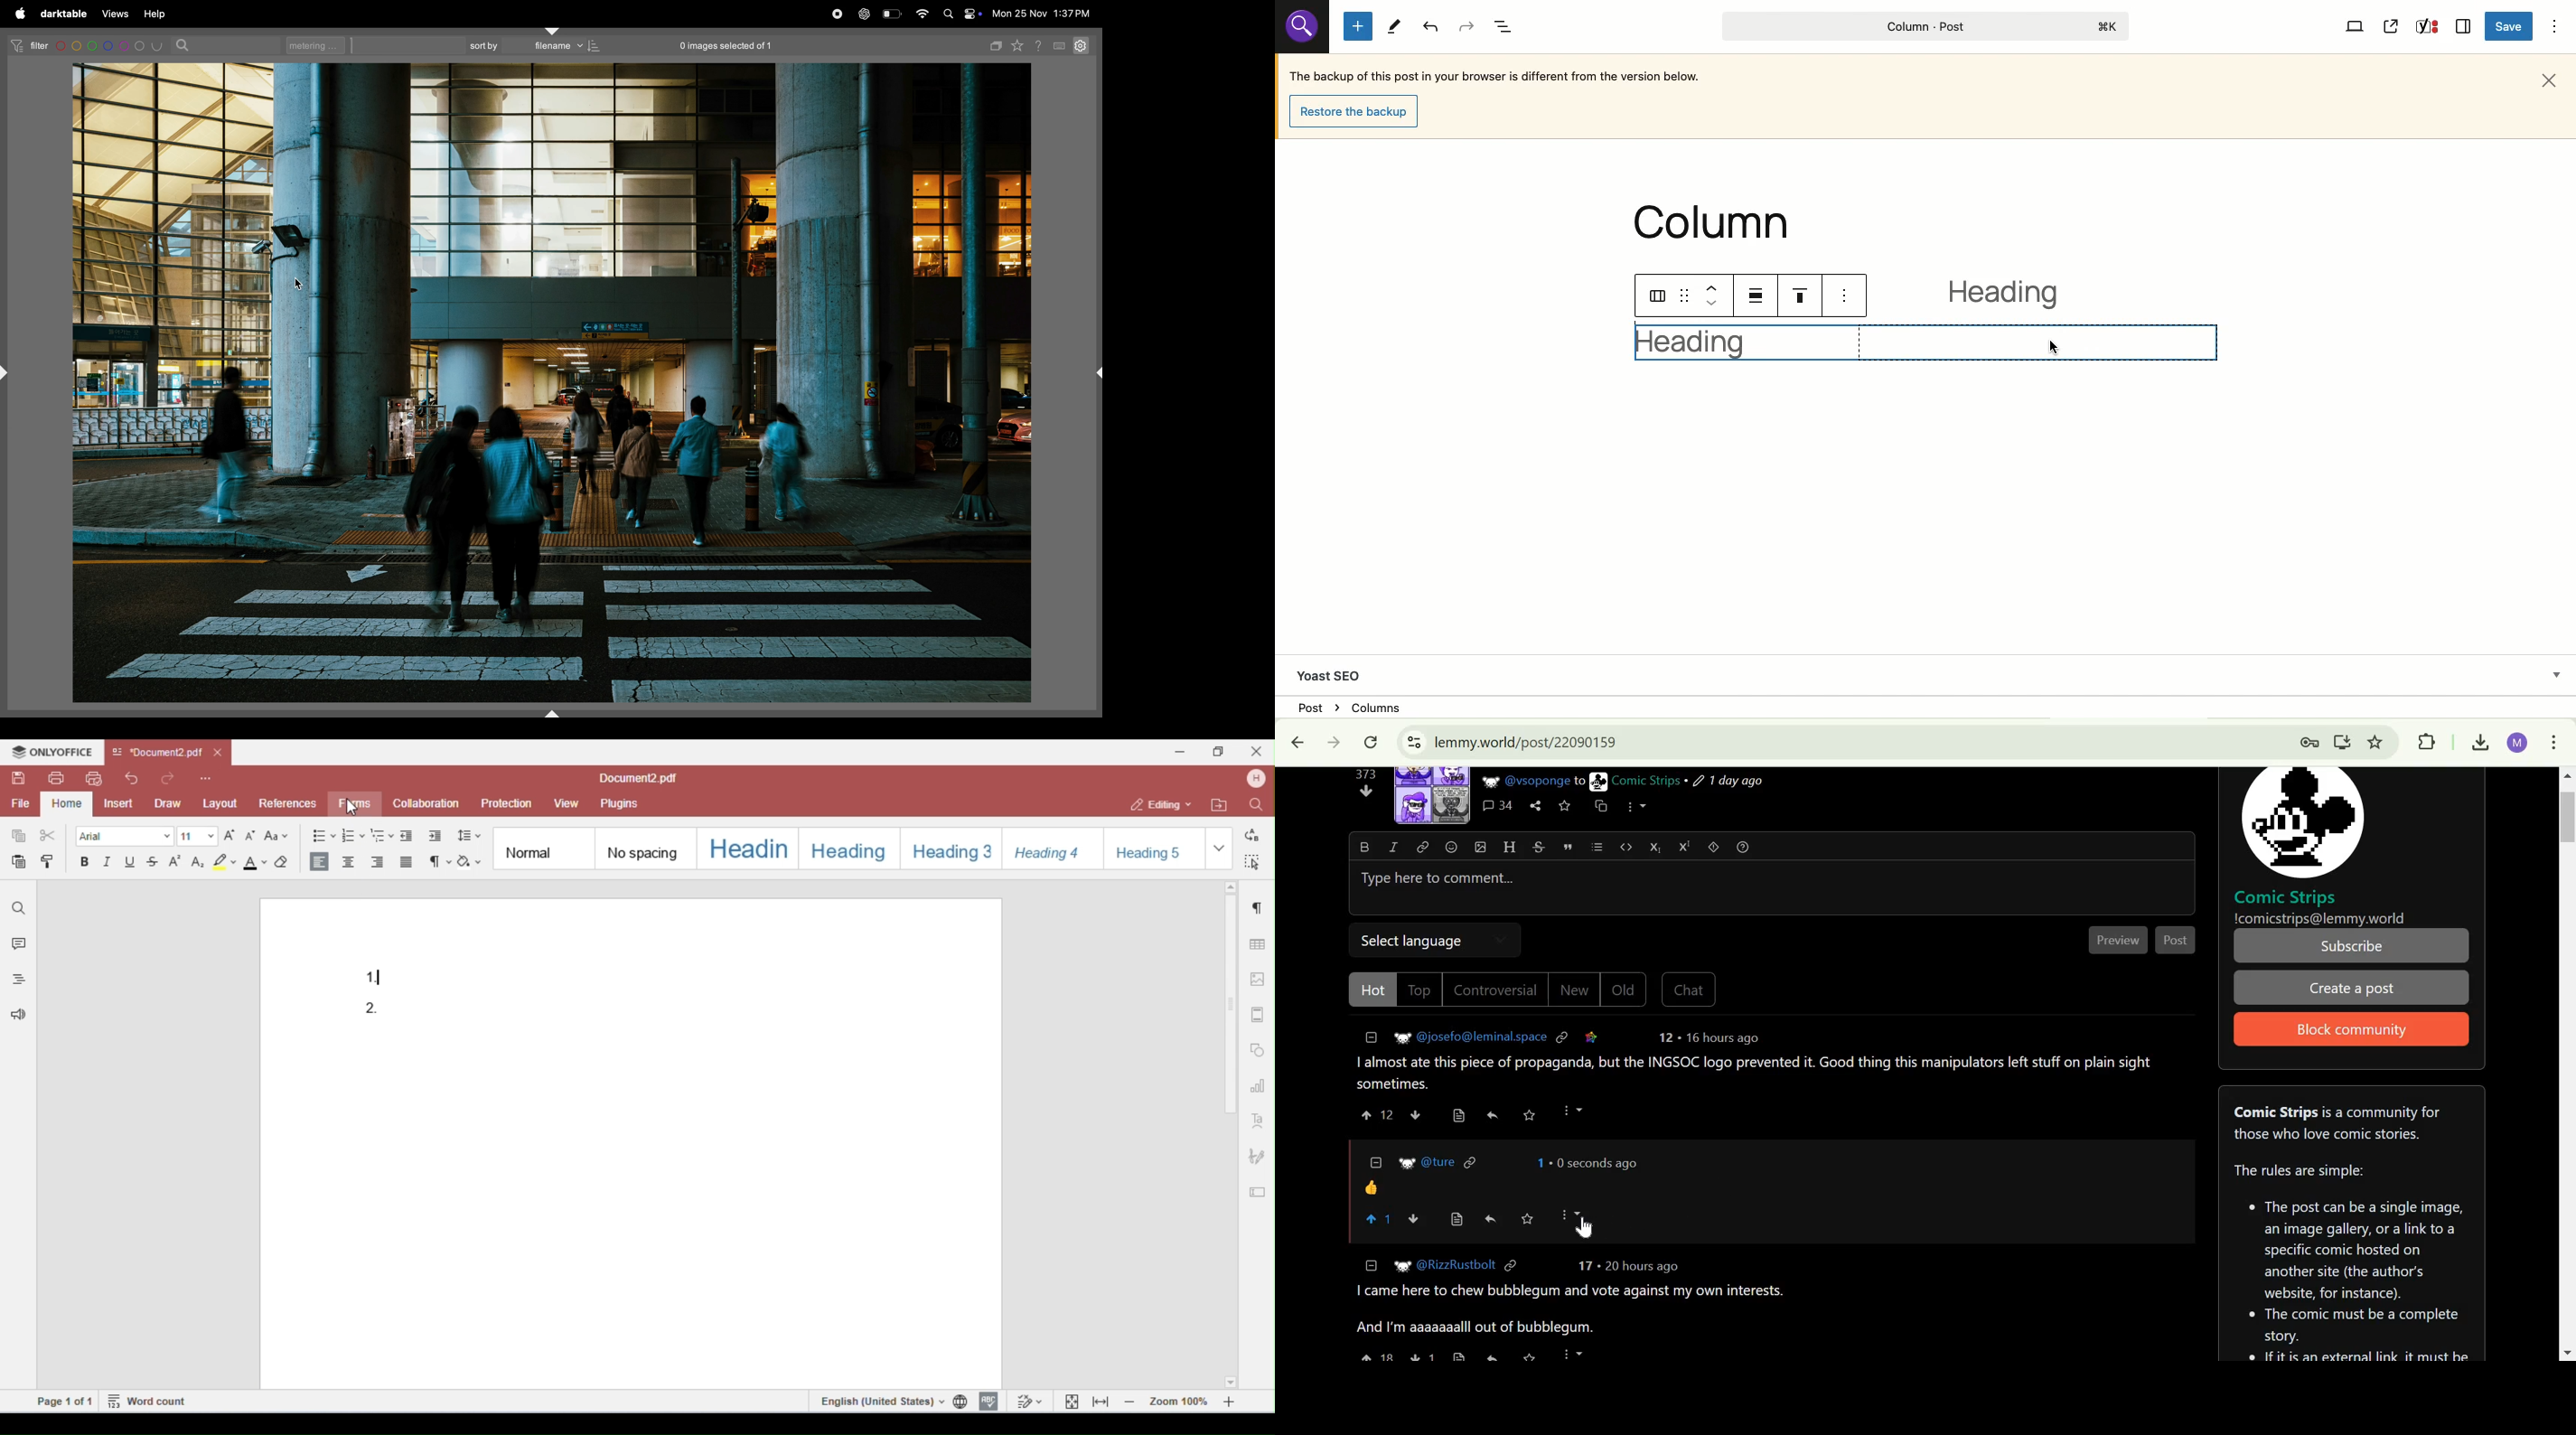 The height and width of the screenshot is (1456, 2576). Describe the element at coordinates (1685, 847) in the screenshot. I see `superscript` at that location.